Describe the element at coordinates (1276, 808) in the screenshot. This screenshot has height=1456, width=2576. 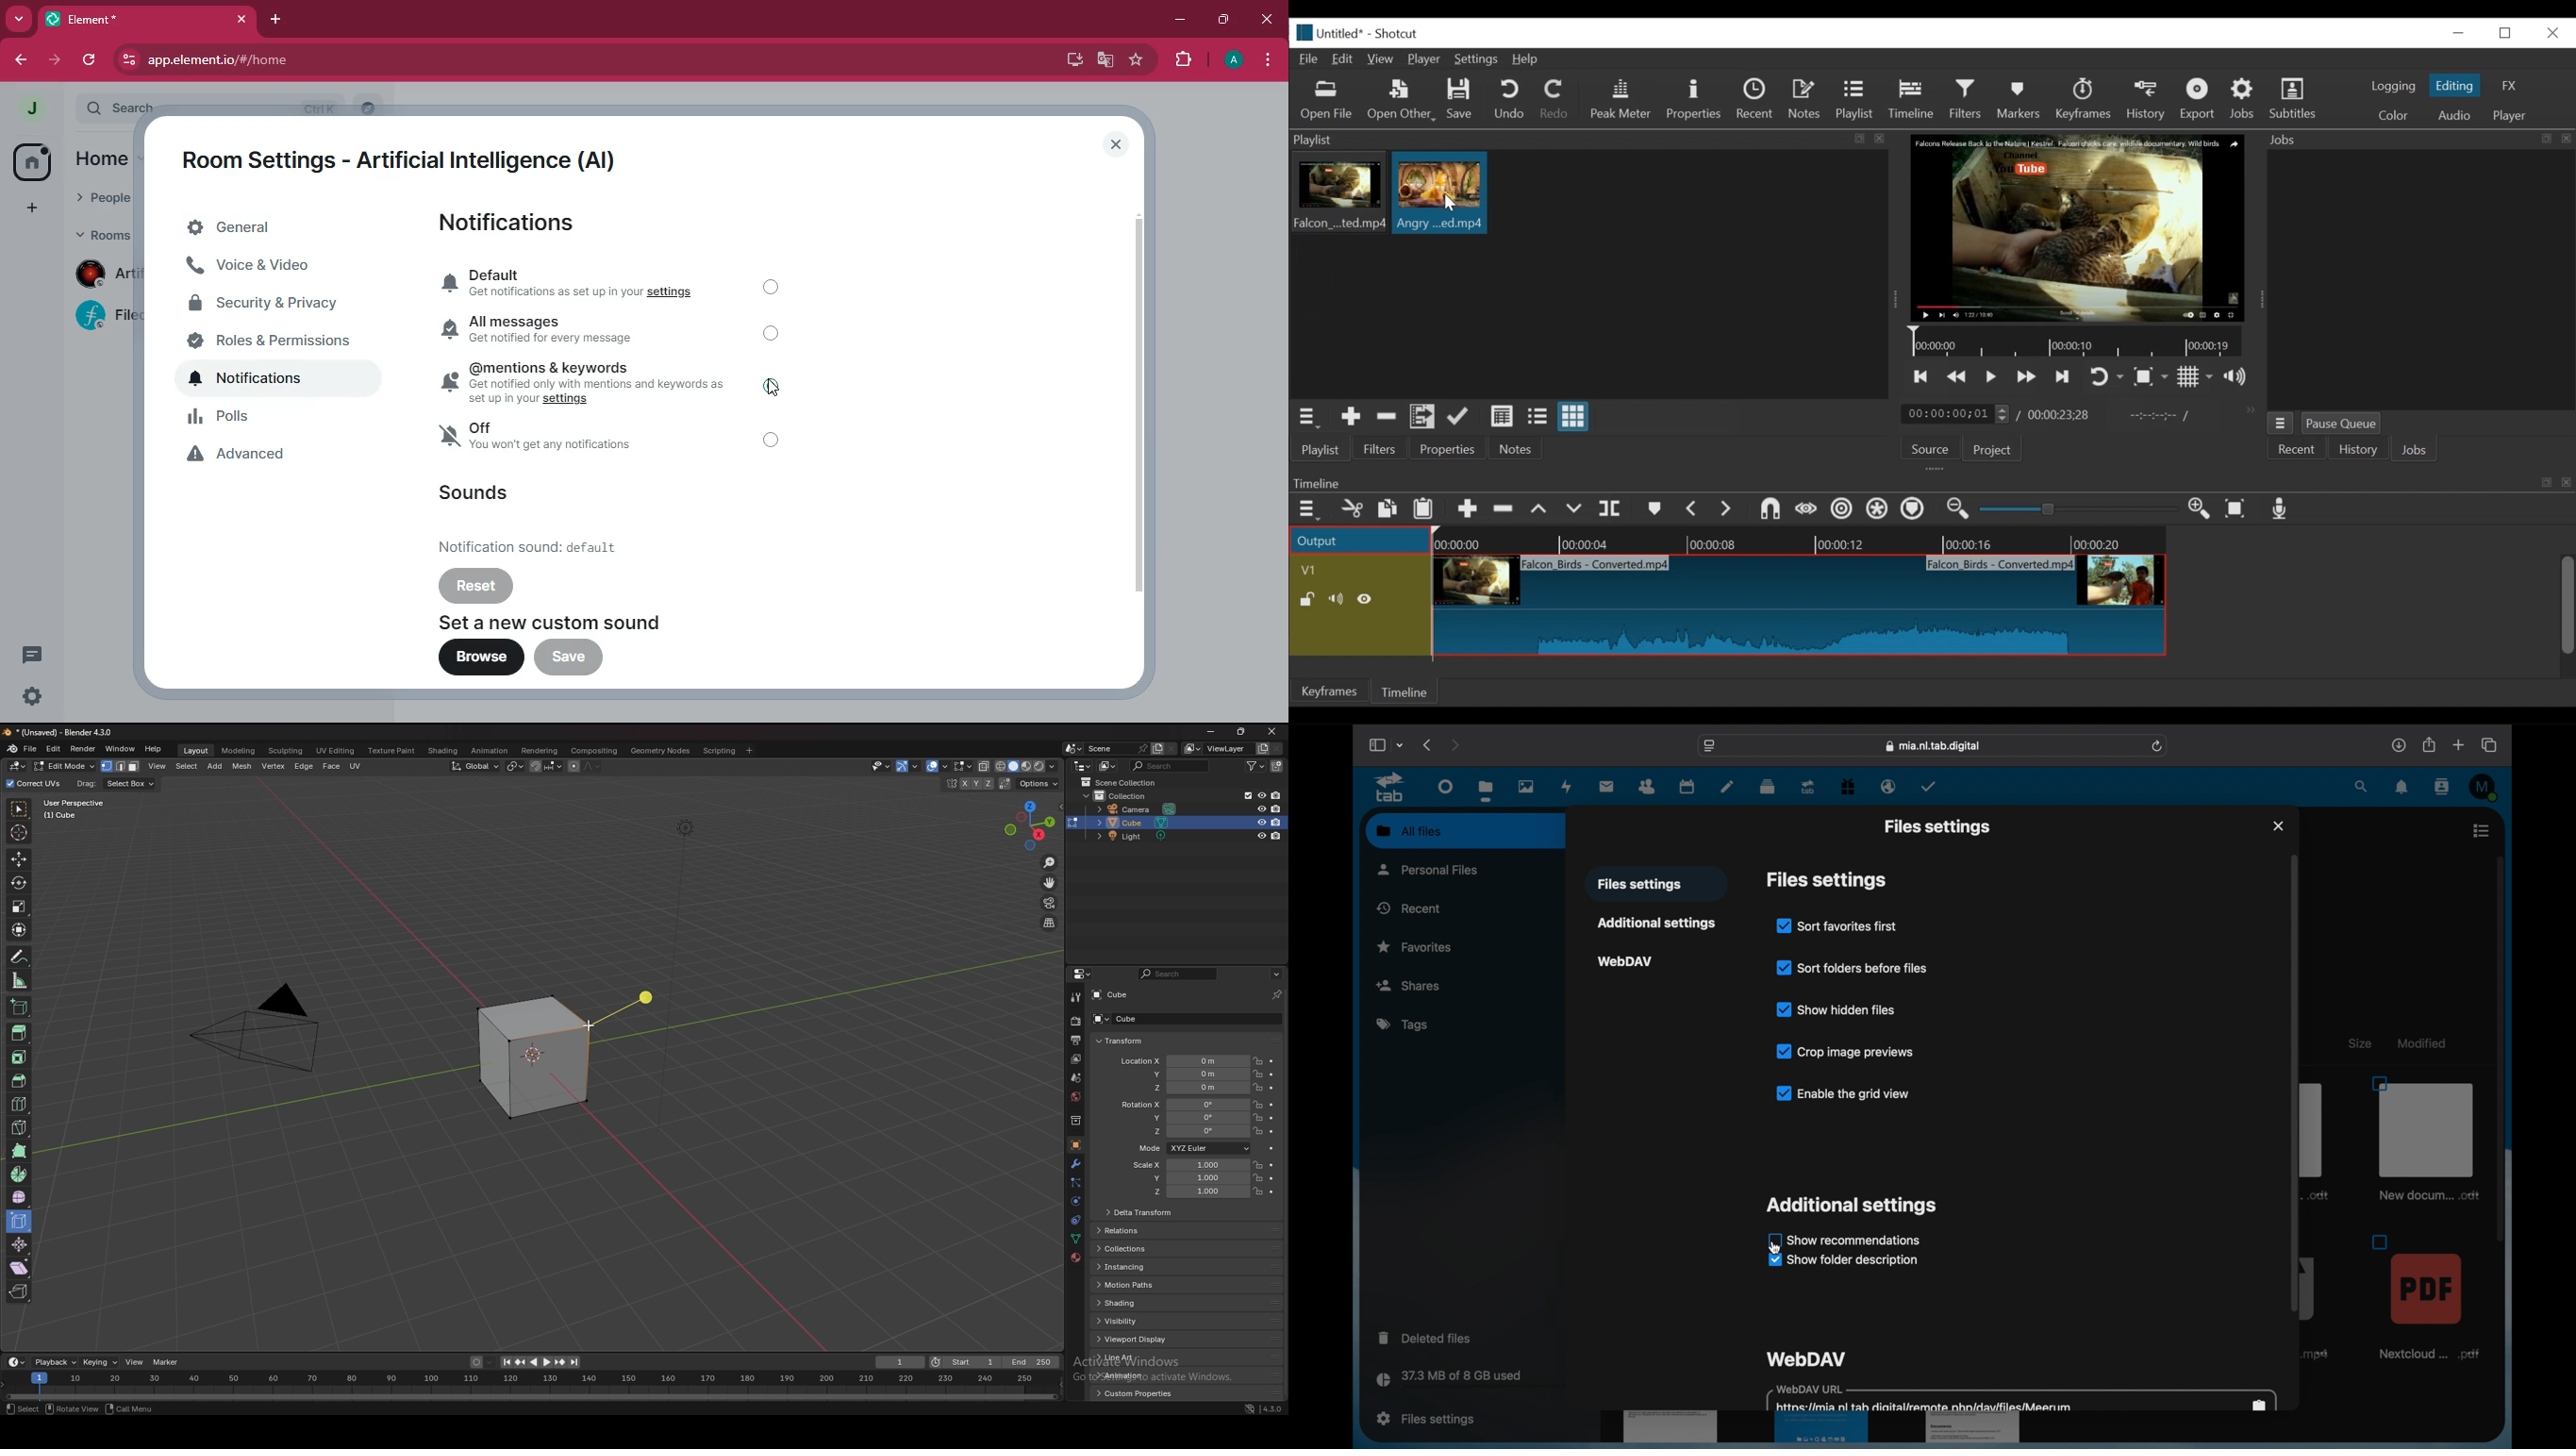
I see `disable in render` at that location.